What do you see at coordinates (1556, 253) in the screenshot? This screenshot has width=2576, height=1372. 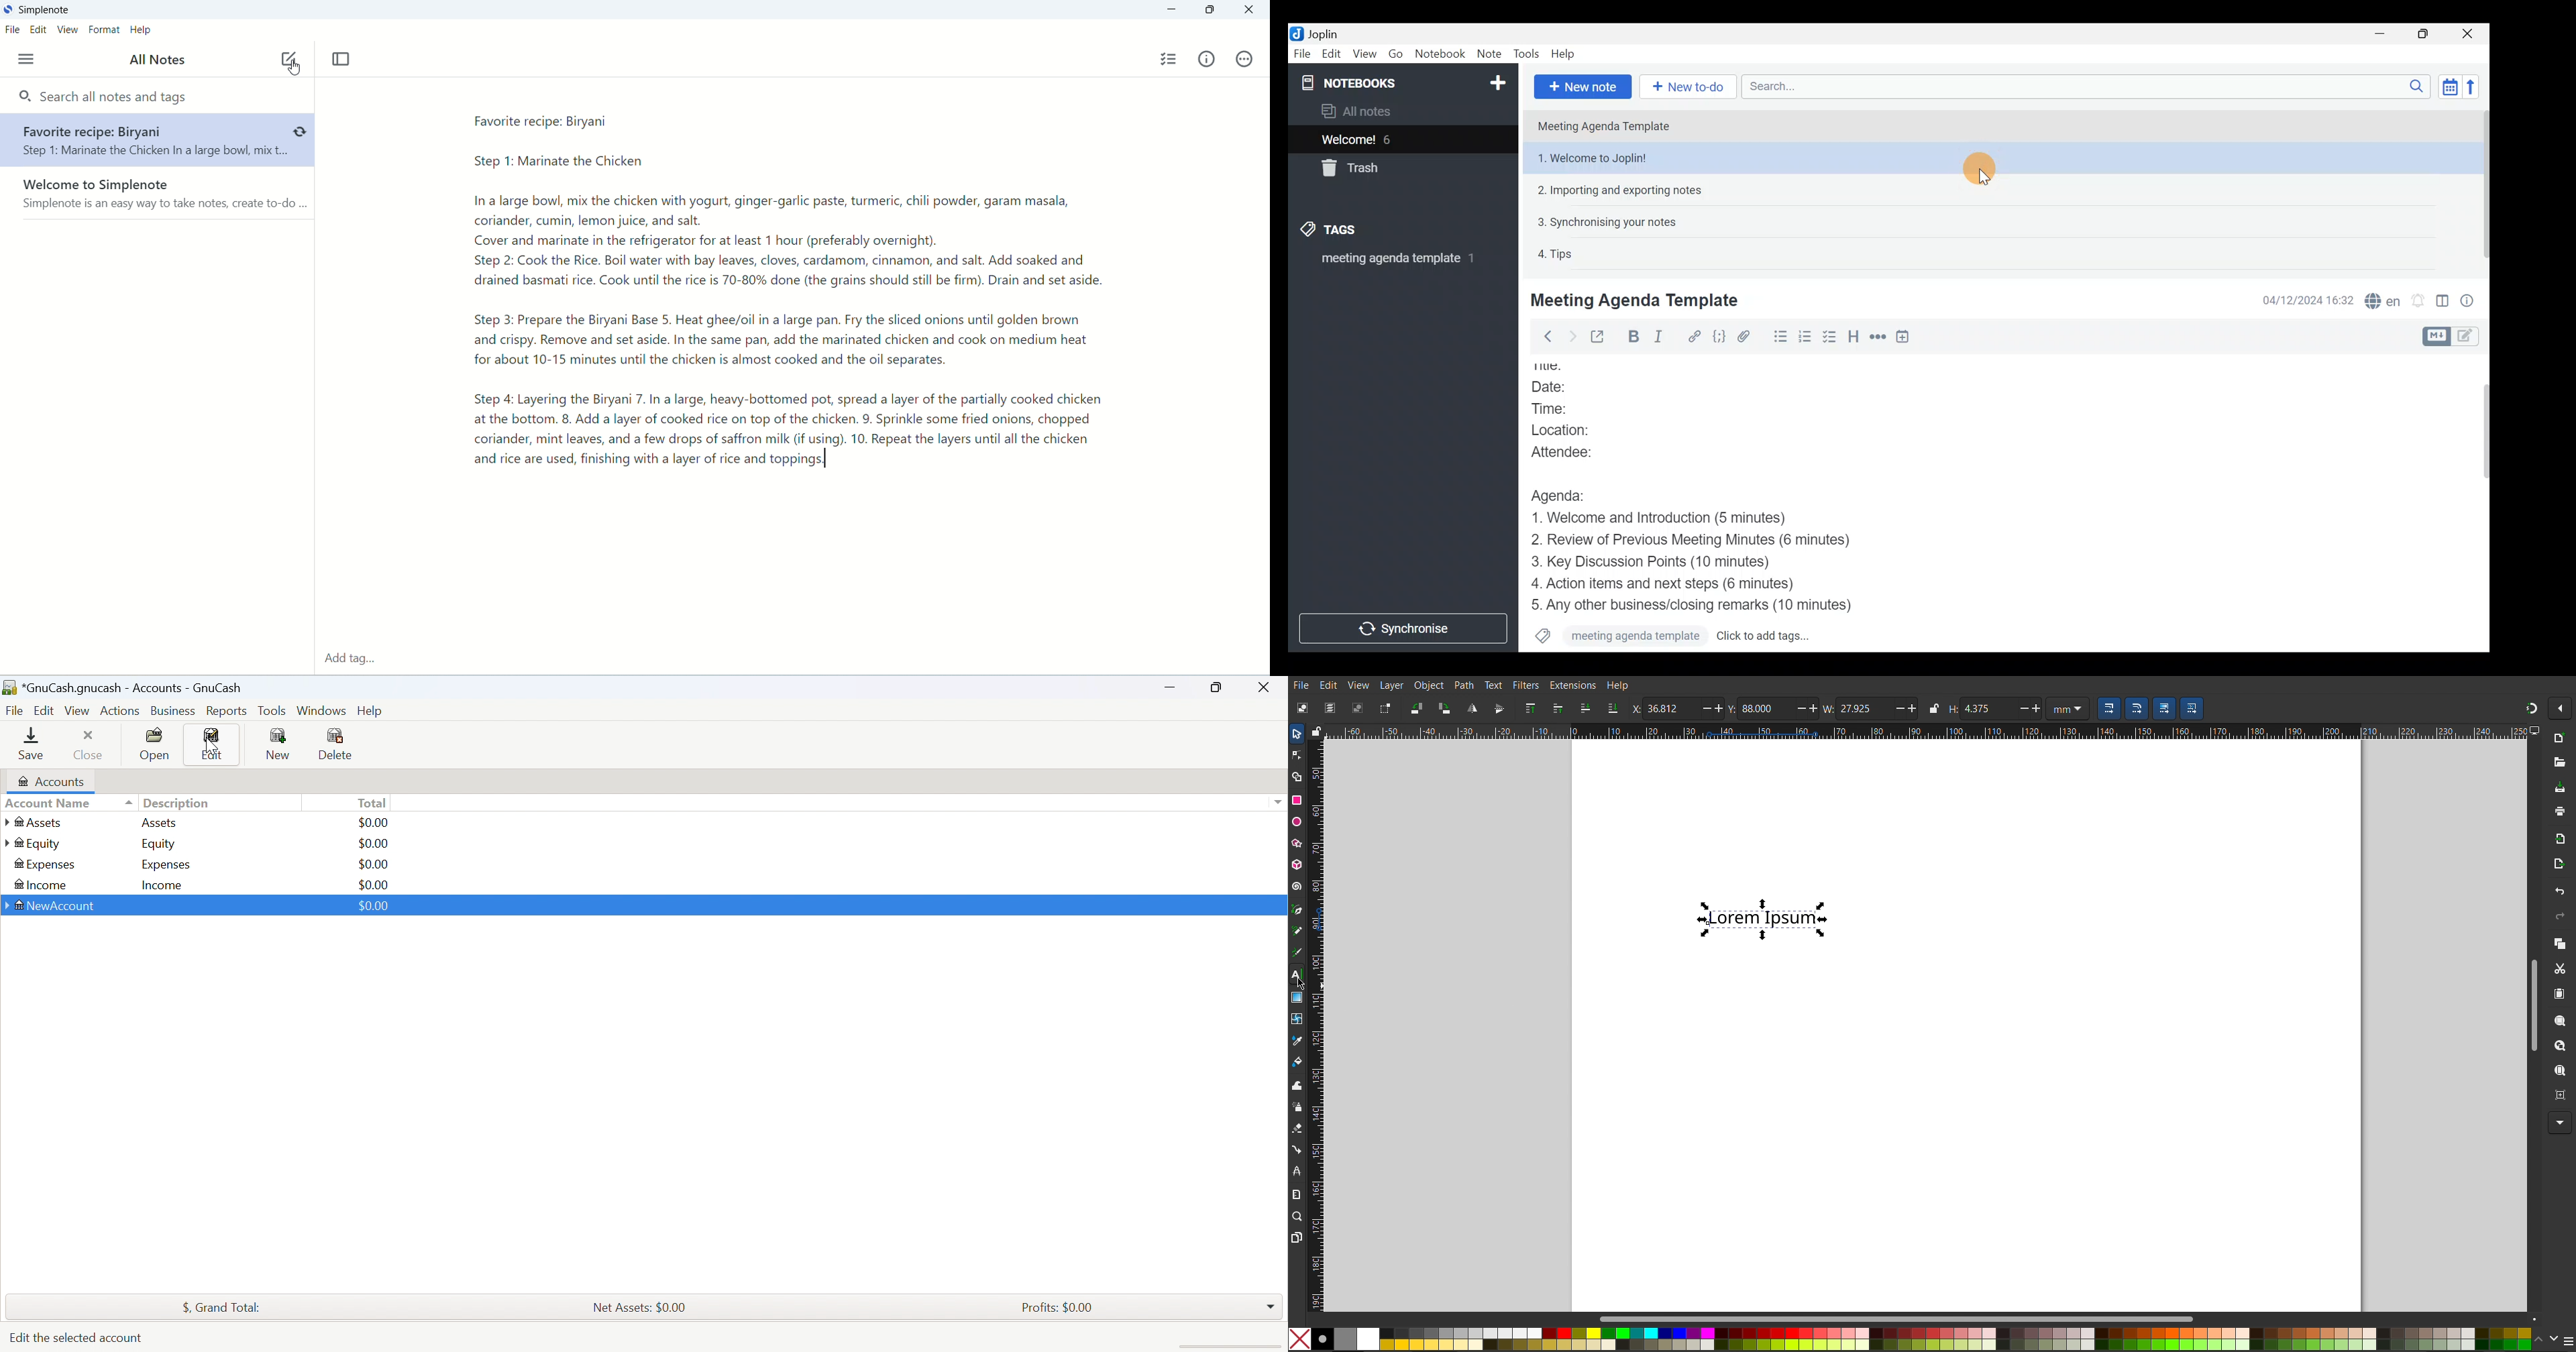 I see `4. Tips` at bounding box center [1556, 253].